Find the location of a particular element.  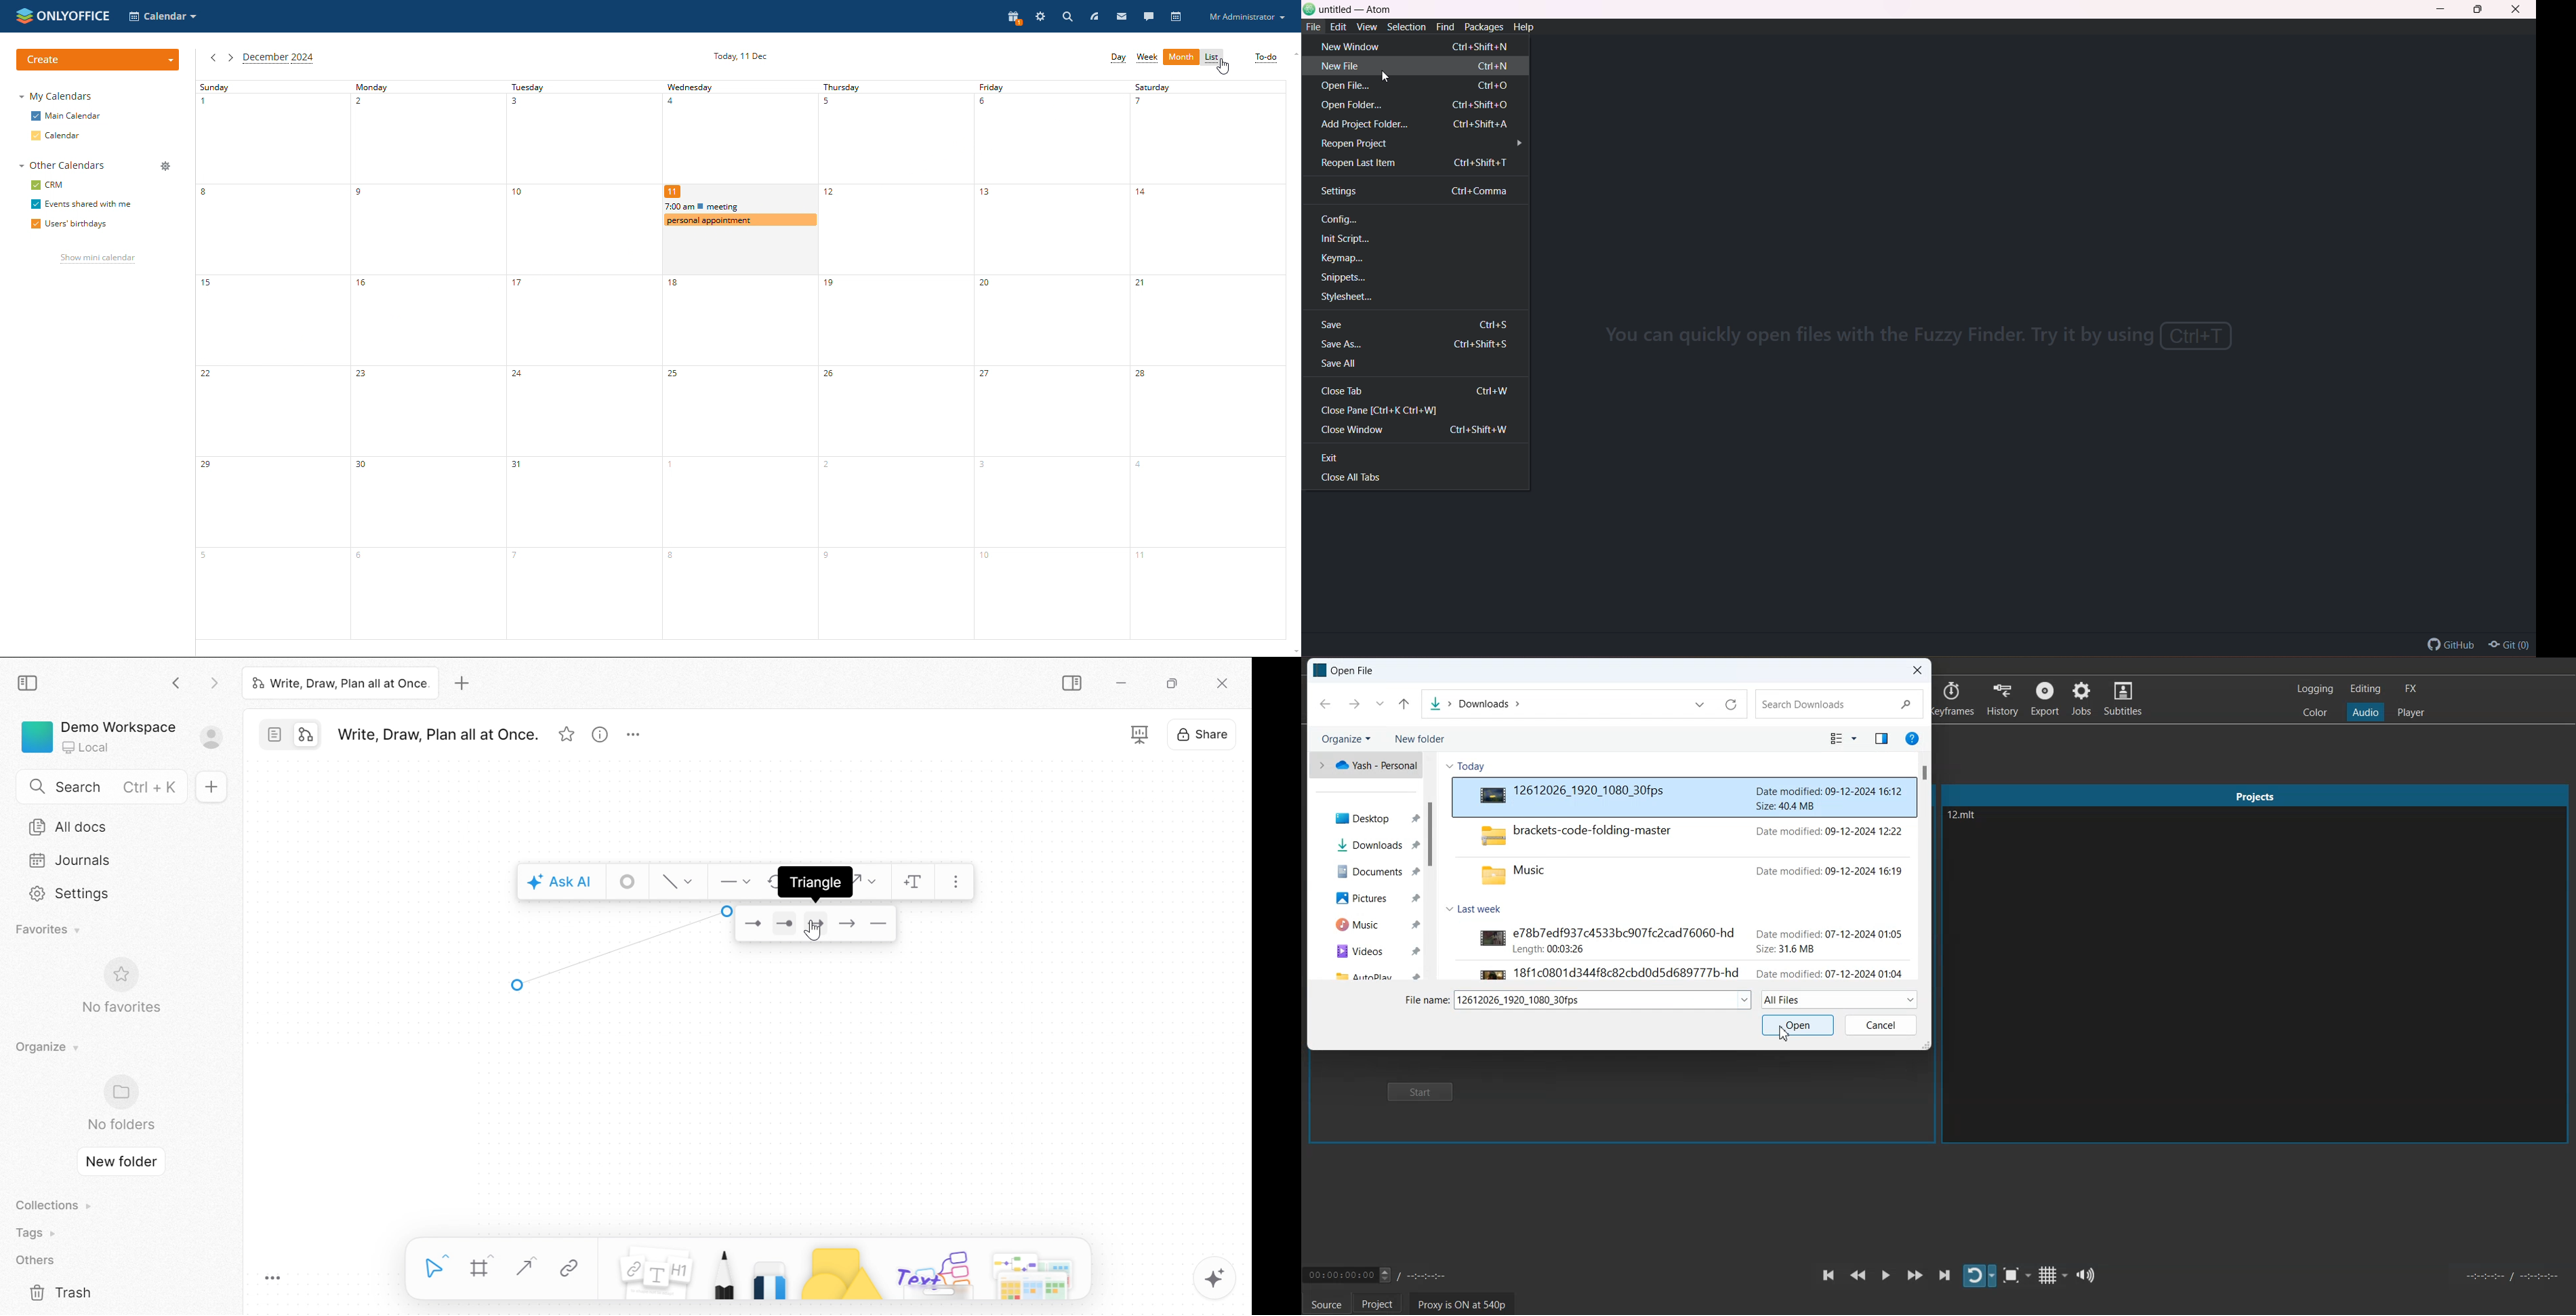

Switch is located at coordinates (294, 736).